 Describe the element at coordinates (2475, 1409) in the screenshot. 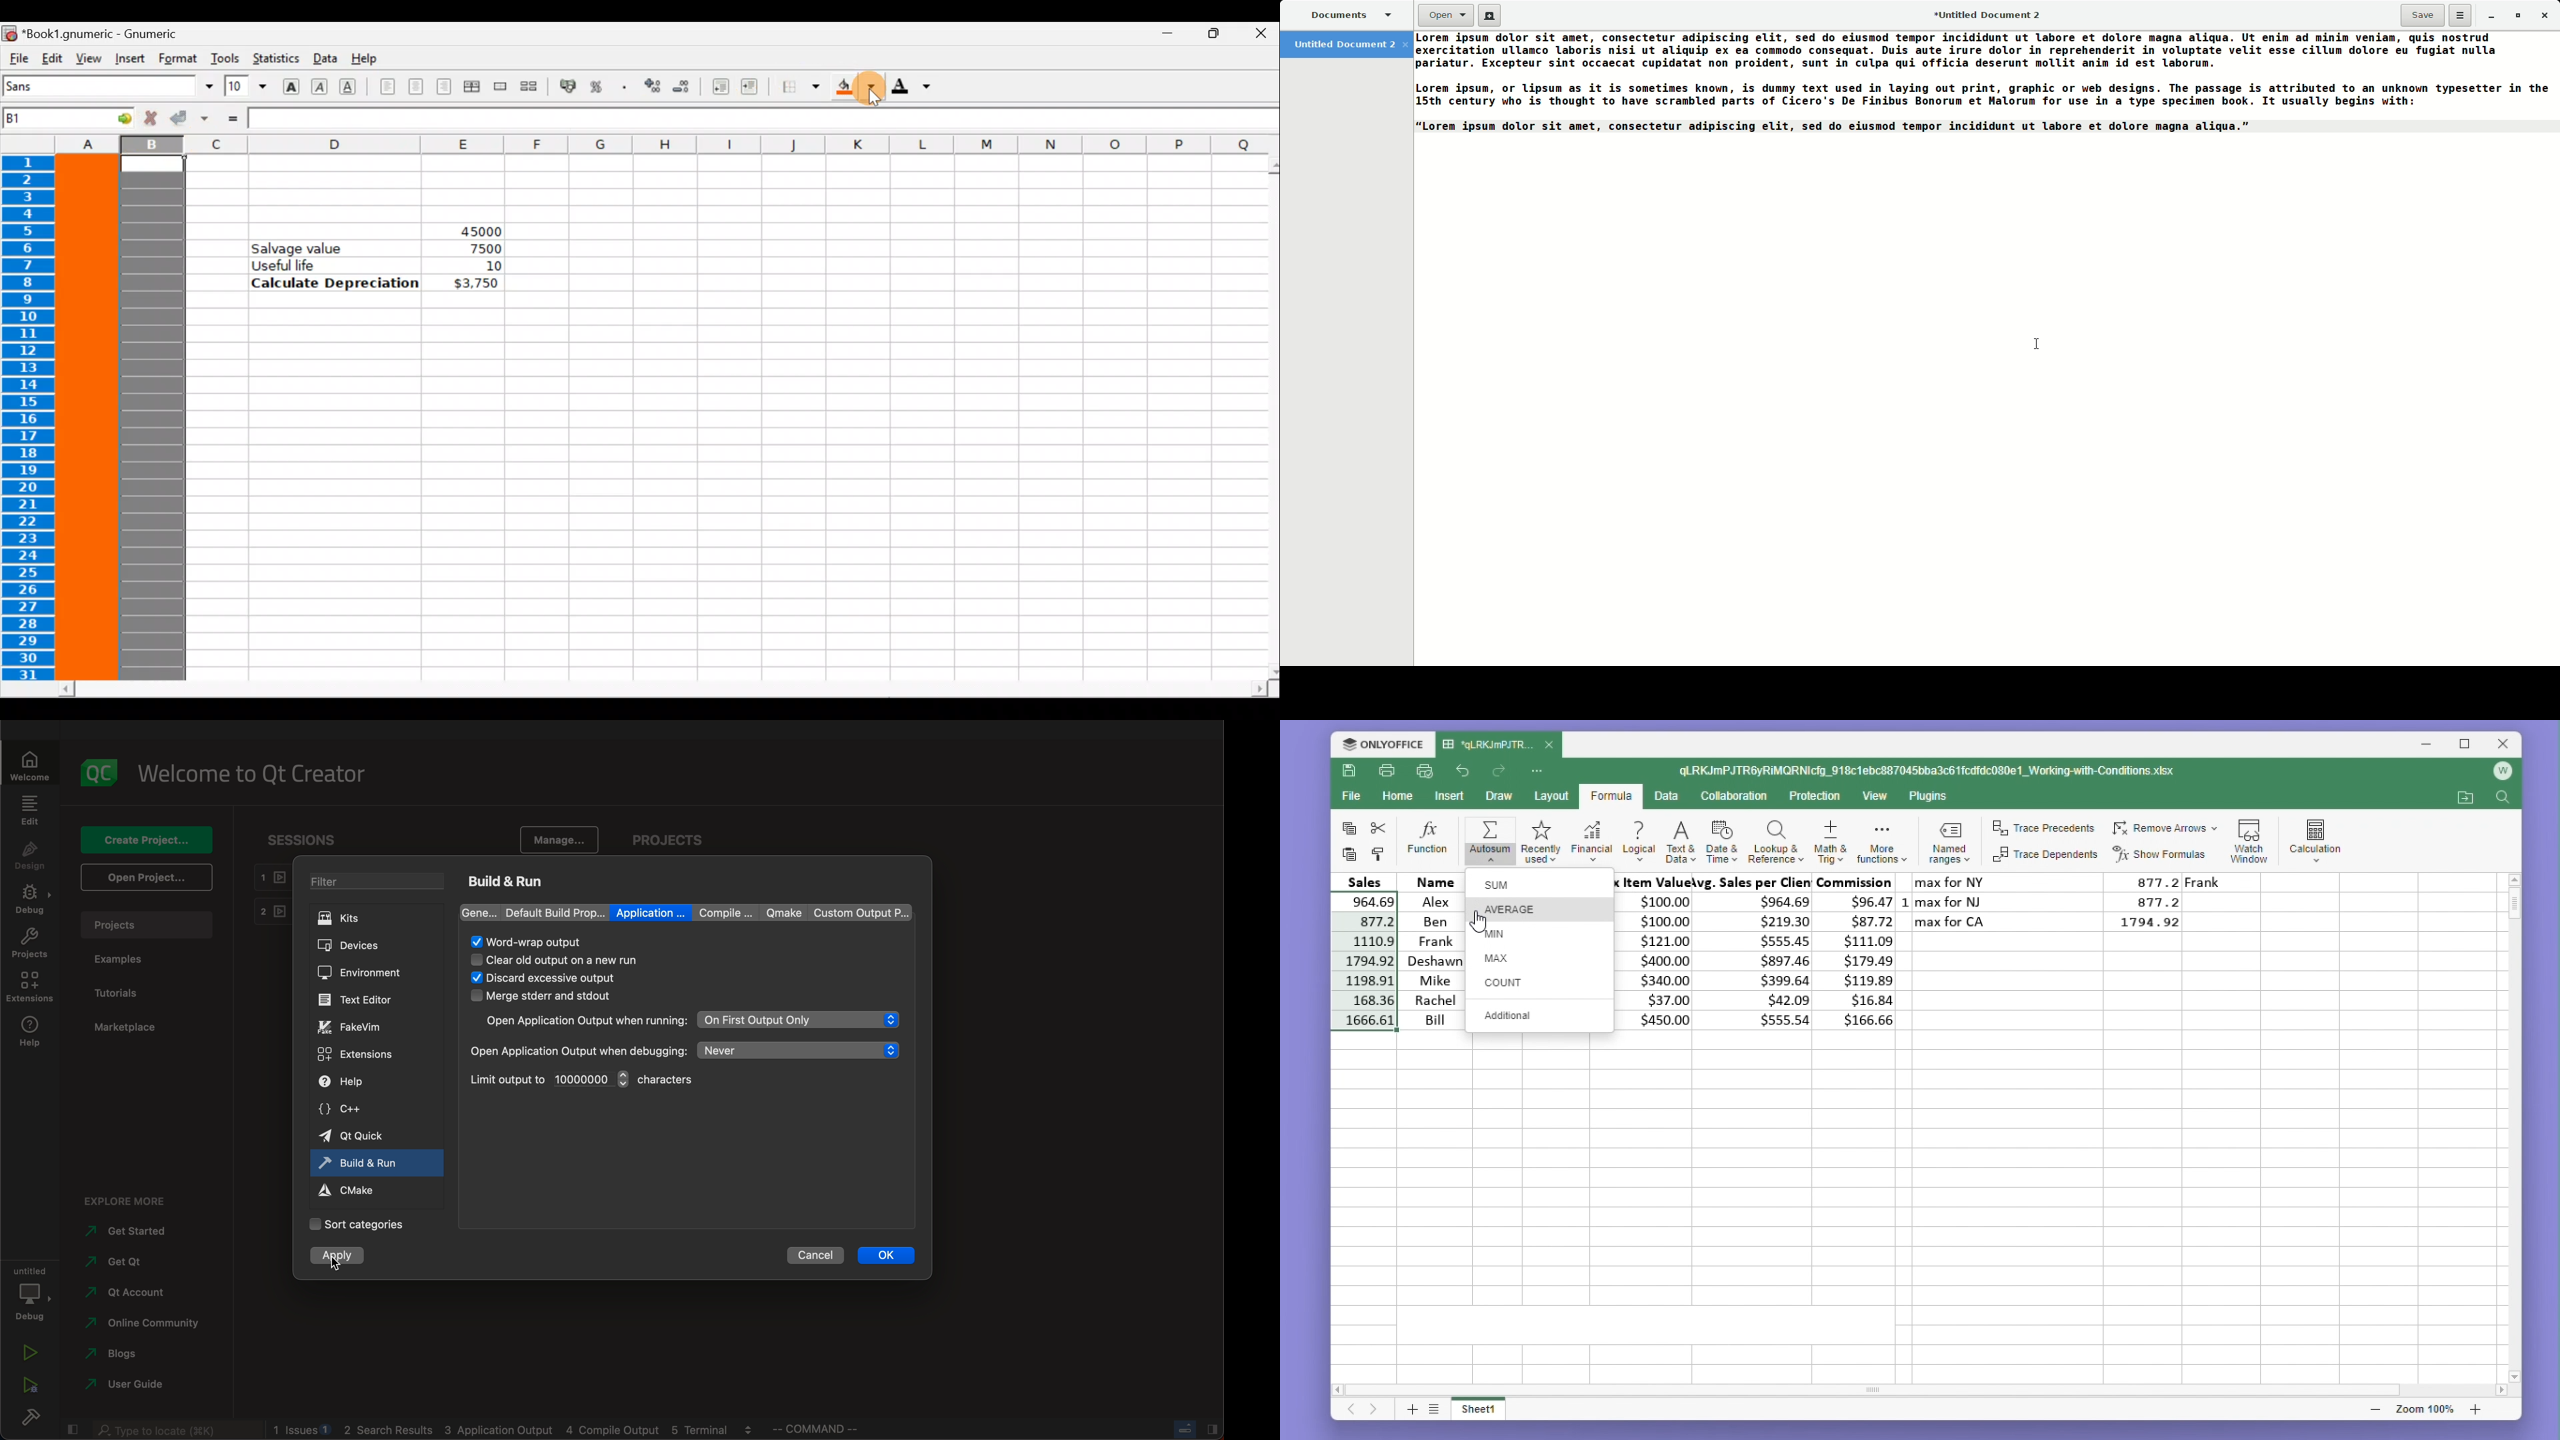

I see `zoom in` at that location.